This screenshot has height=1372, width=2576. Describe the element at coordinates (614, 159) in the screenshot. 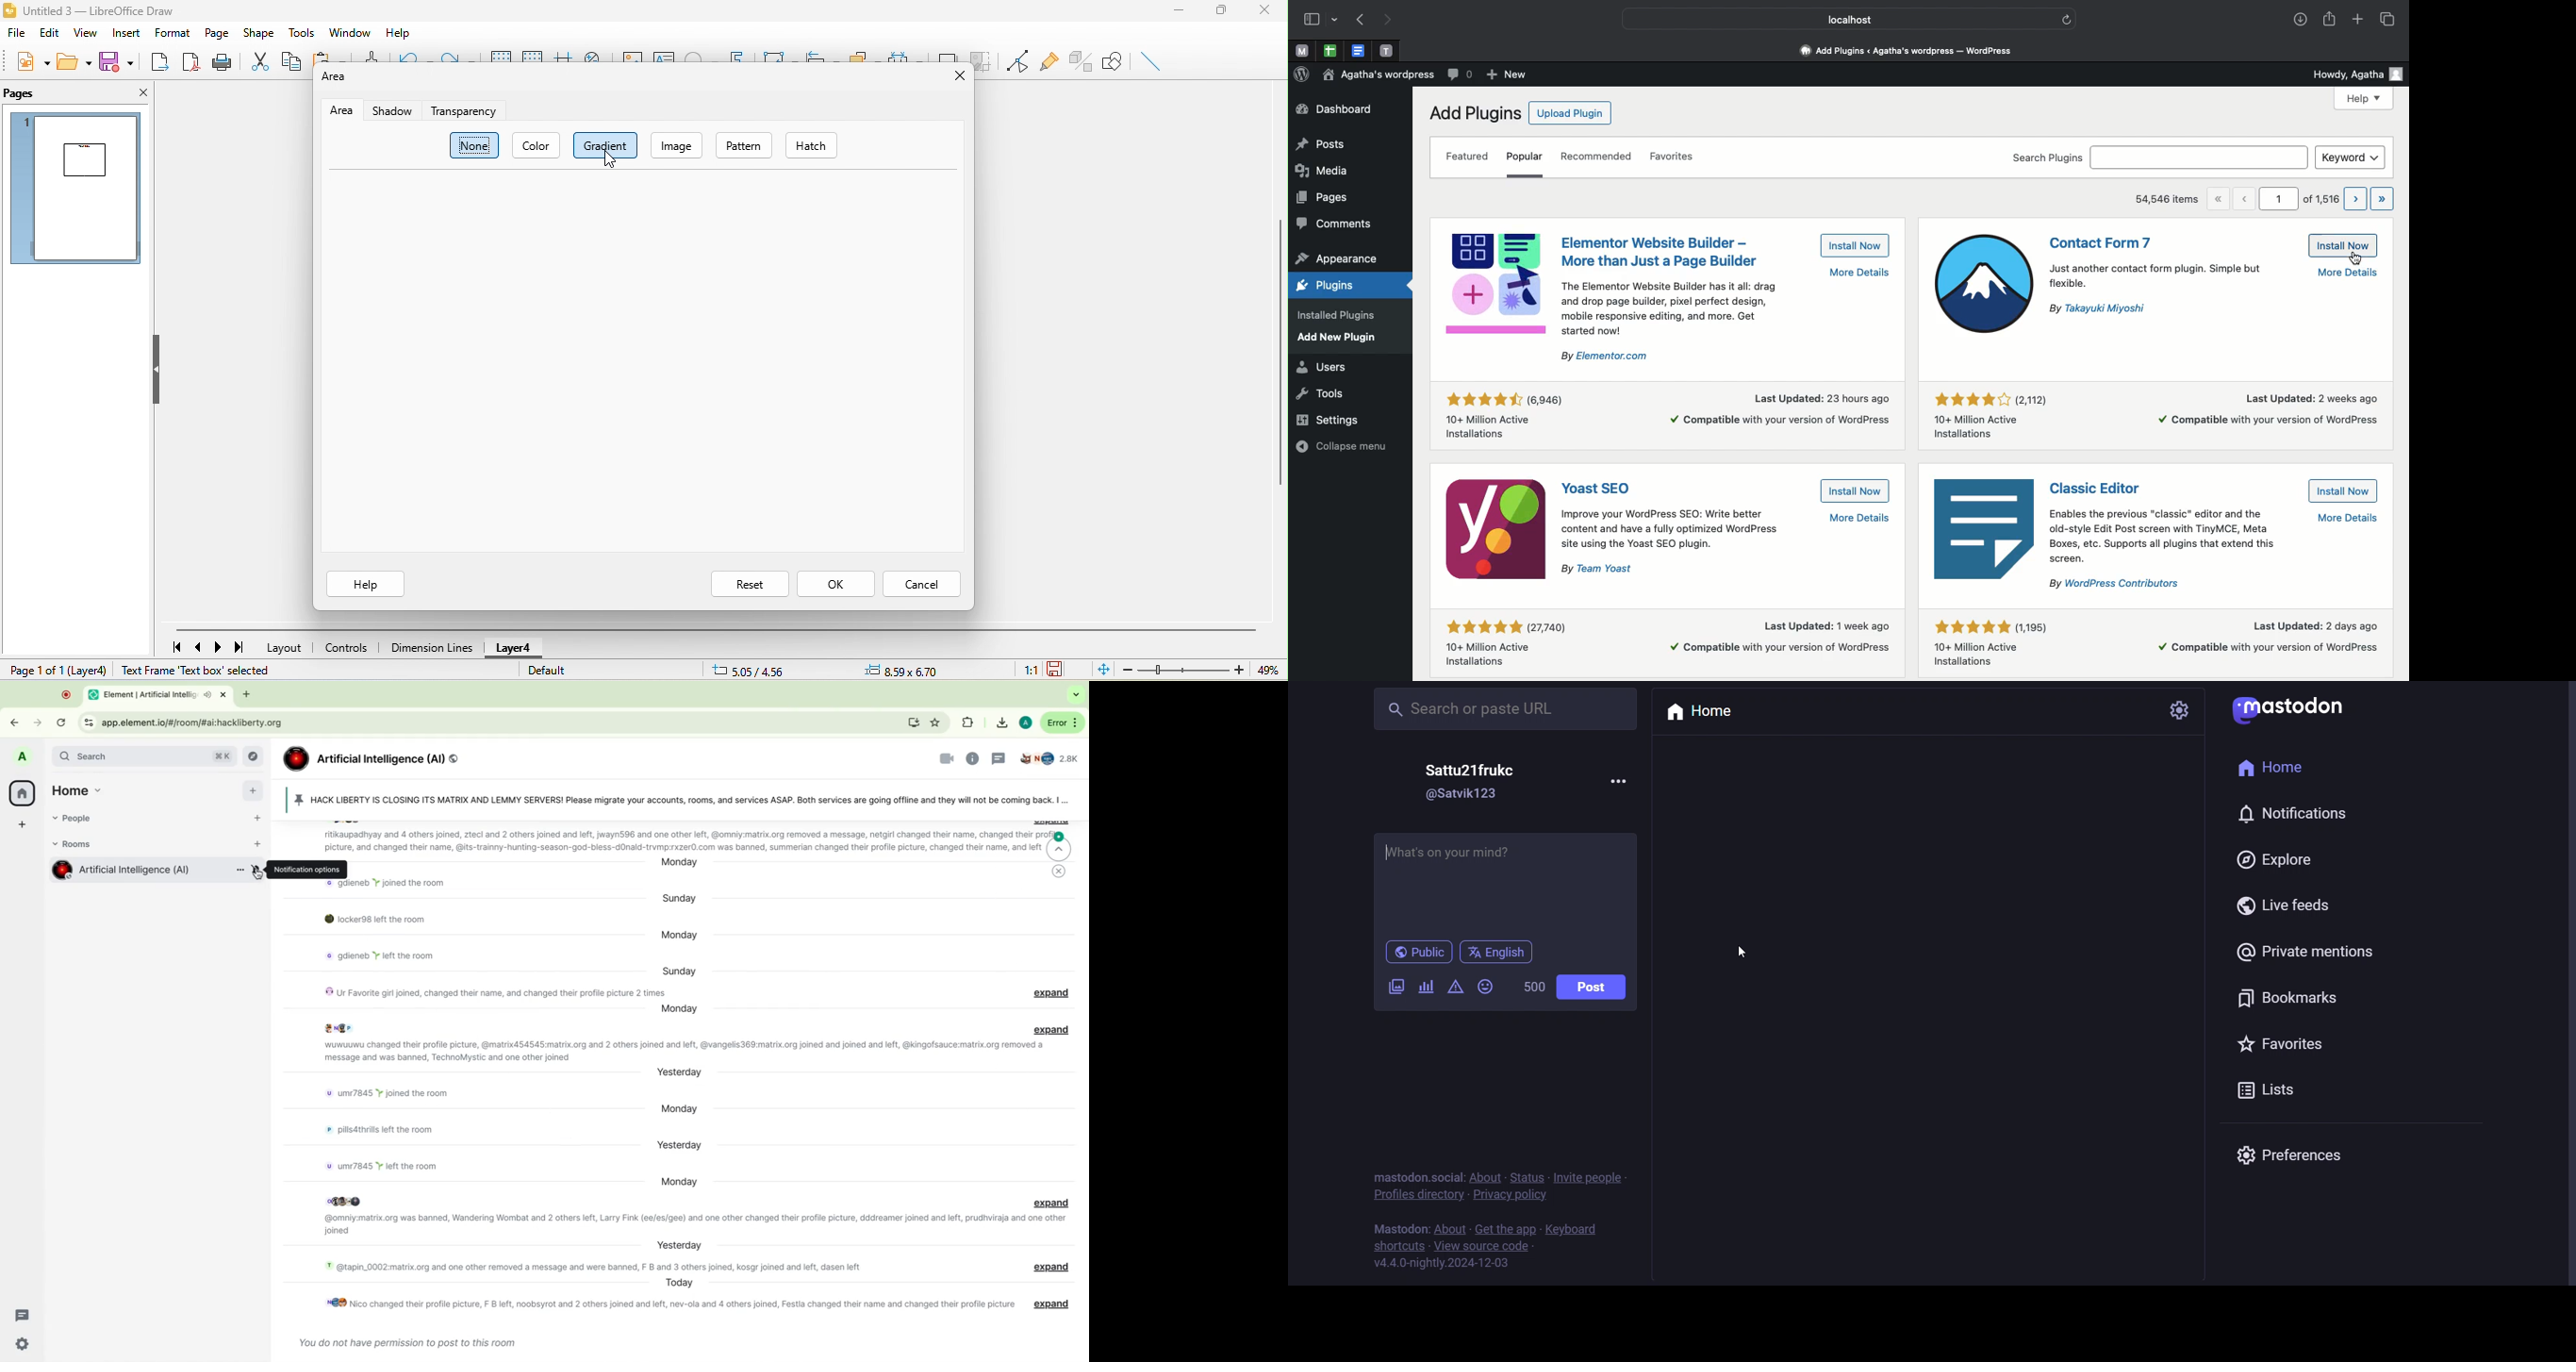

I see `cursor movement` at that location.